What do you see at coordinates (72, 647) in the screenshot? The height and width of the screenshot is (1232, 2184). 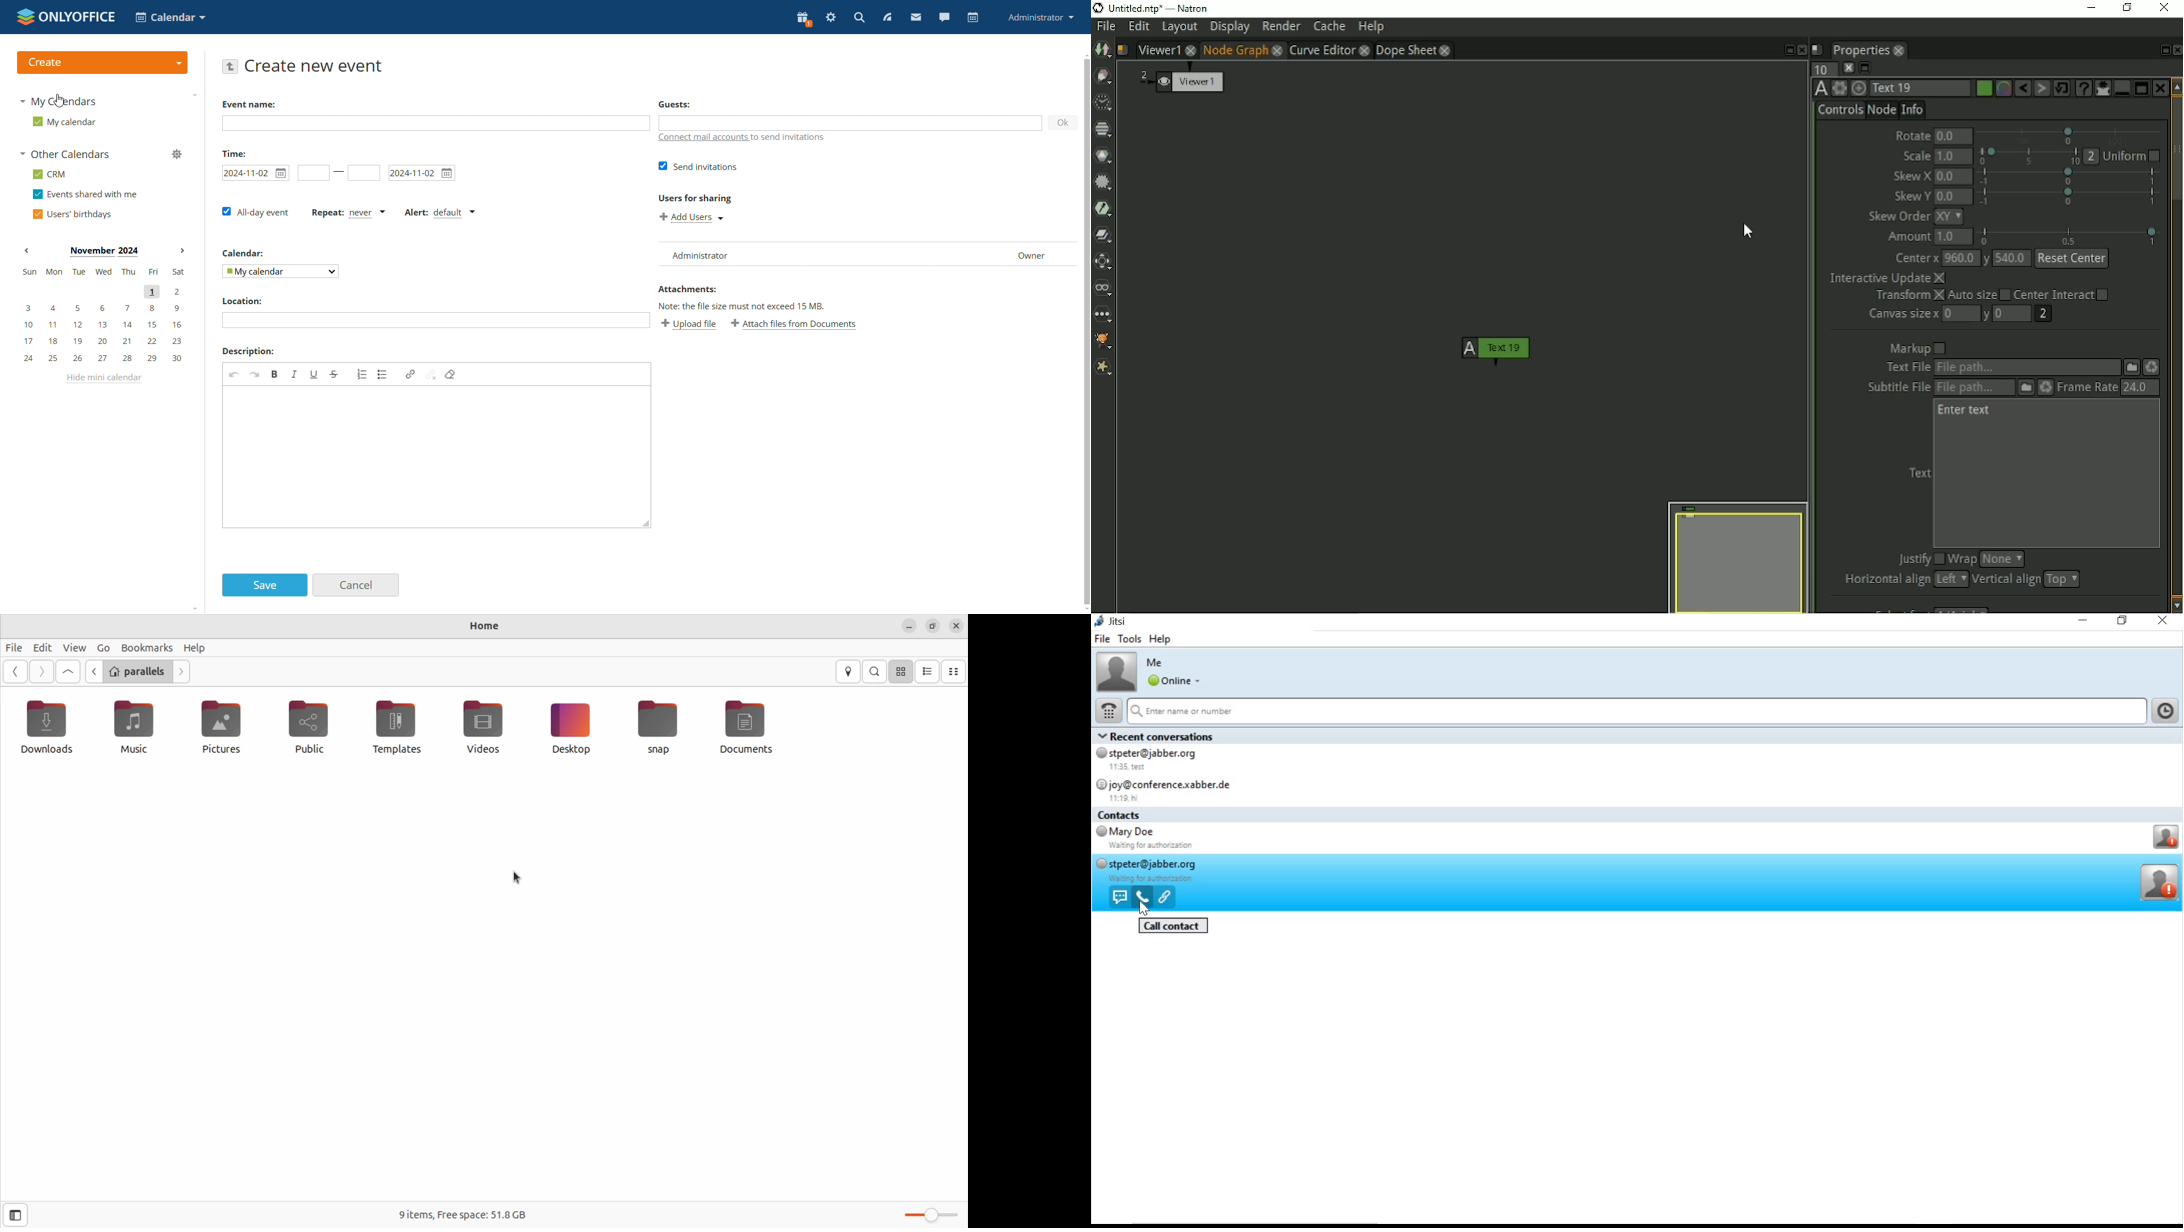 I see `view` at bounding box center [72, 647].